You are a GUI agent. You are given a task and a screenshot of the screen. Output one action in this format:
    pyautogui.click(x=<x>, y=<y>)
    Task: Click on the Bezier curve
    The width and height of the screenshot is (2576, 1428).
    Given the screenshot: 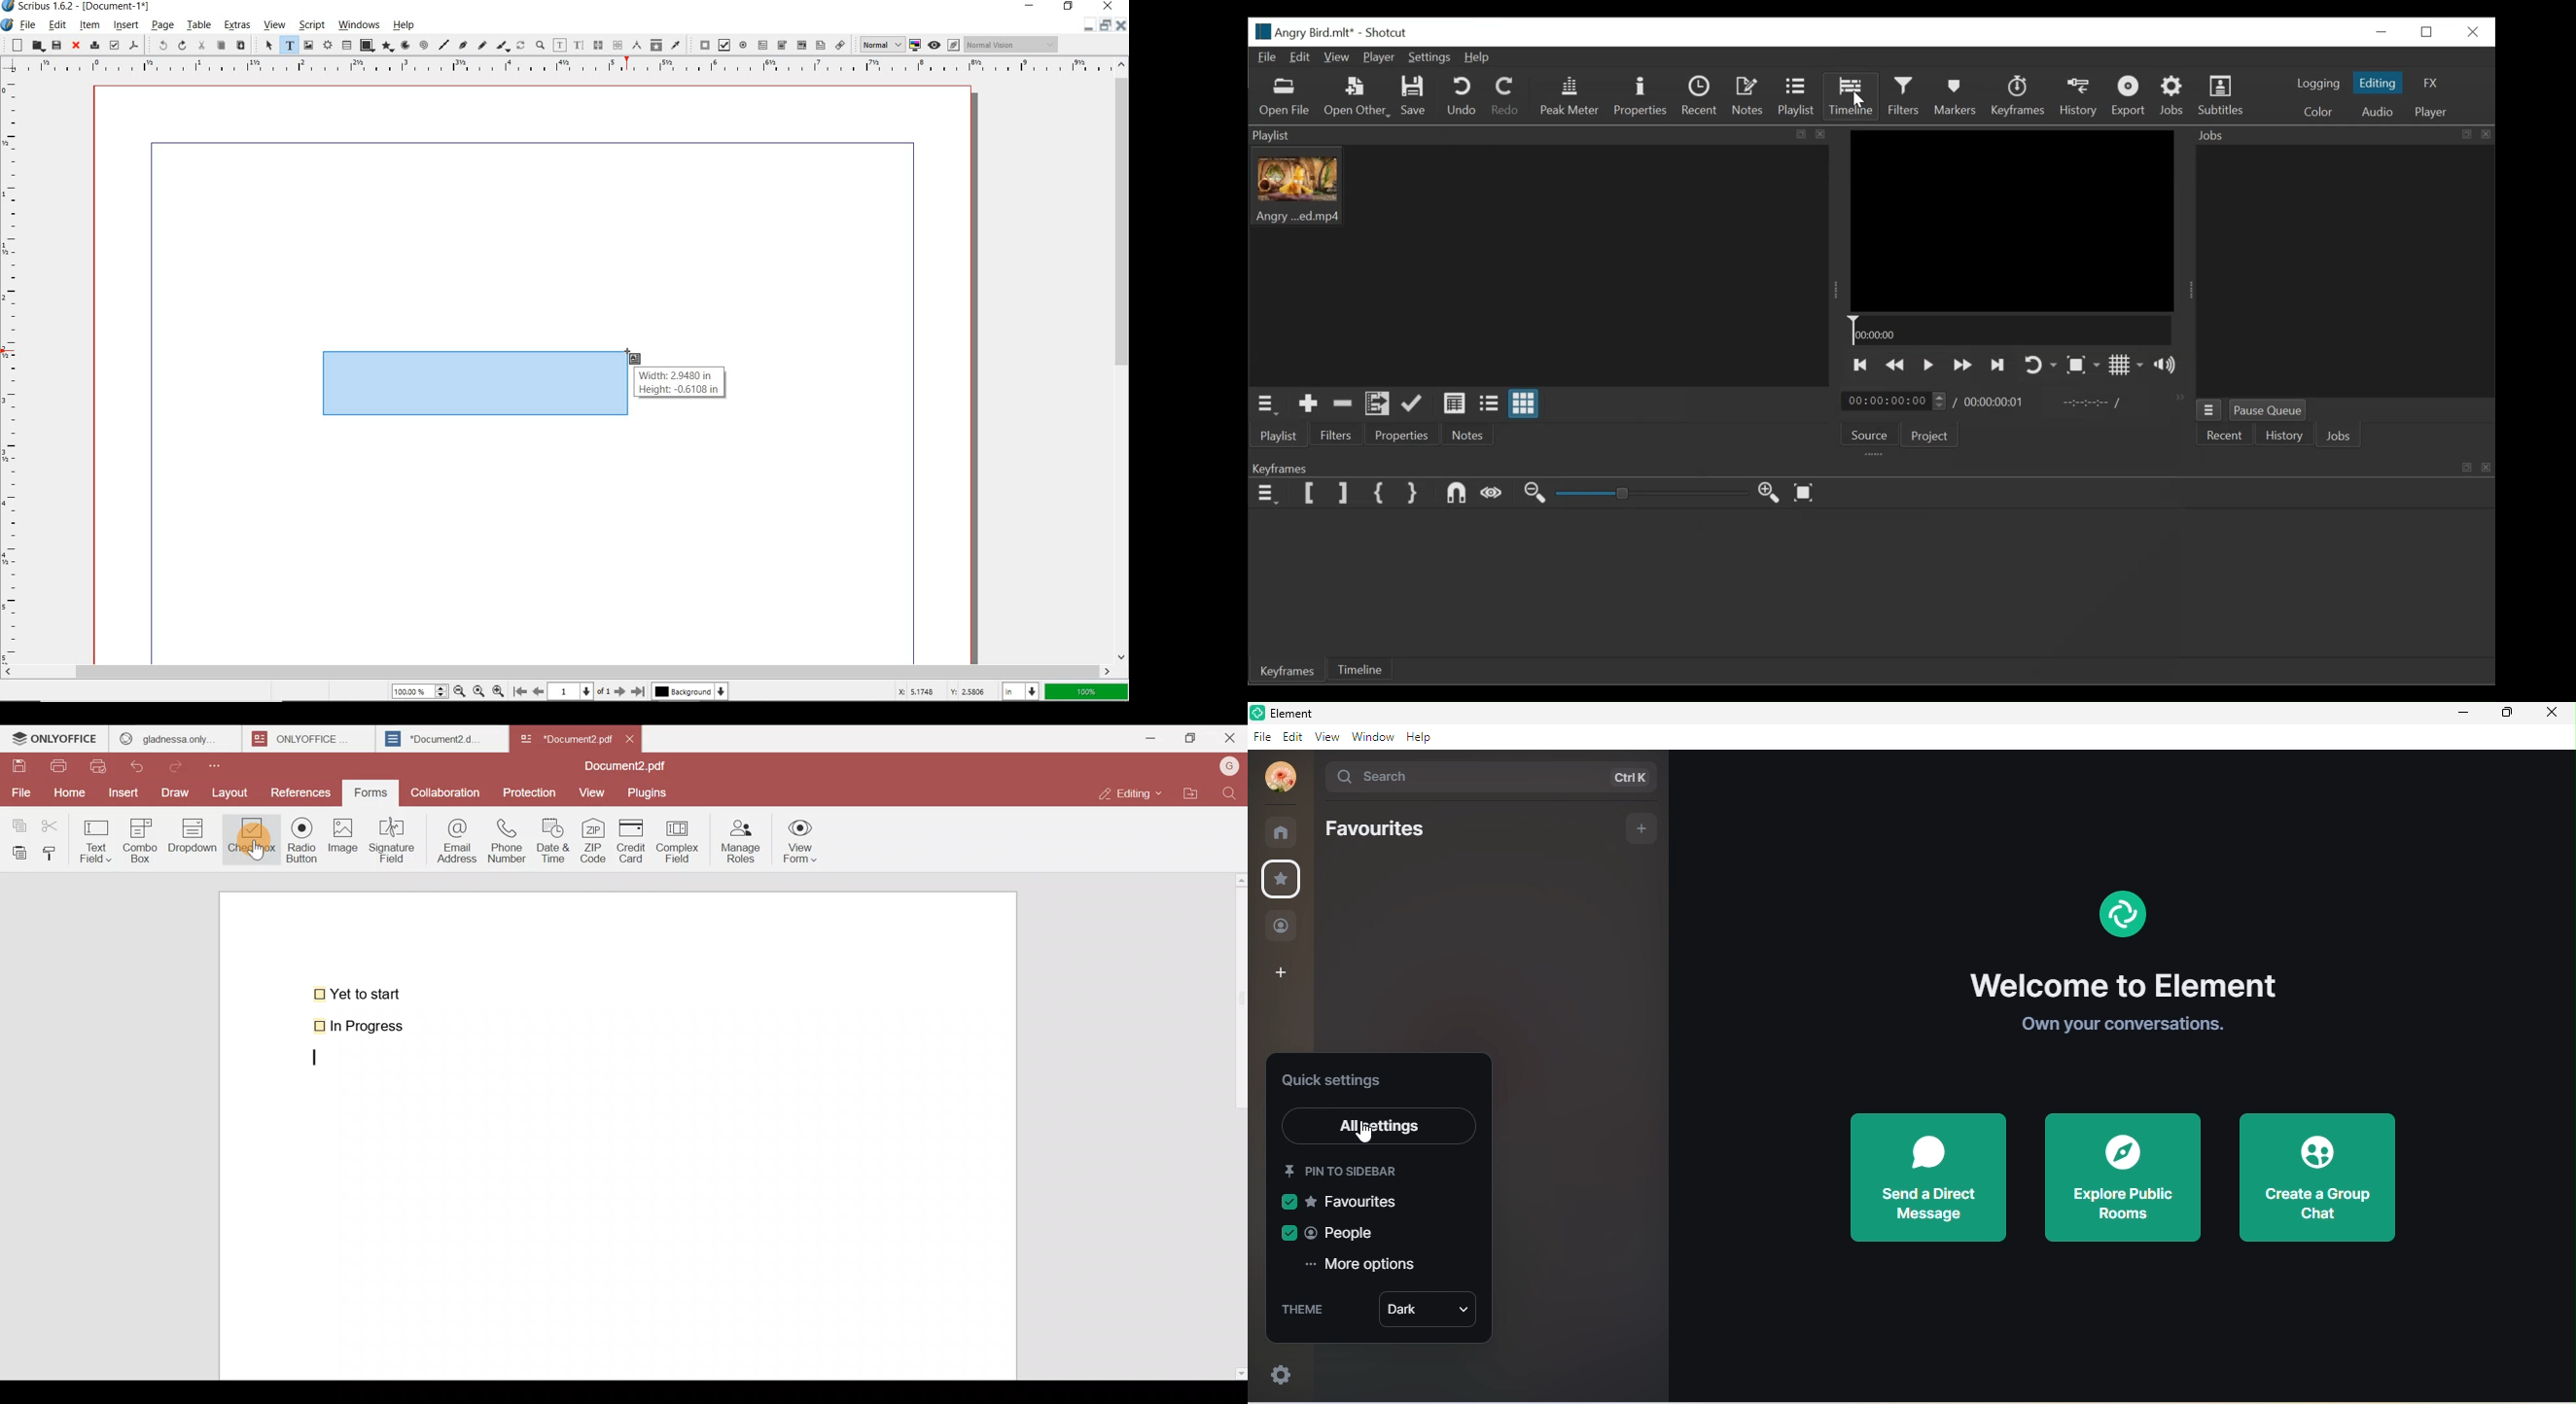 What is the action you would take?
    pyautogui.click(x=463, y=46)
    